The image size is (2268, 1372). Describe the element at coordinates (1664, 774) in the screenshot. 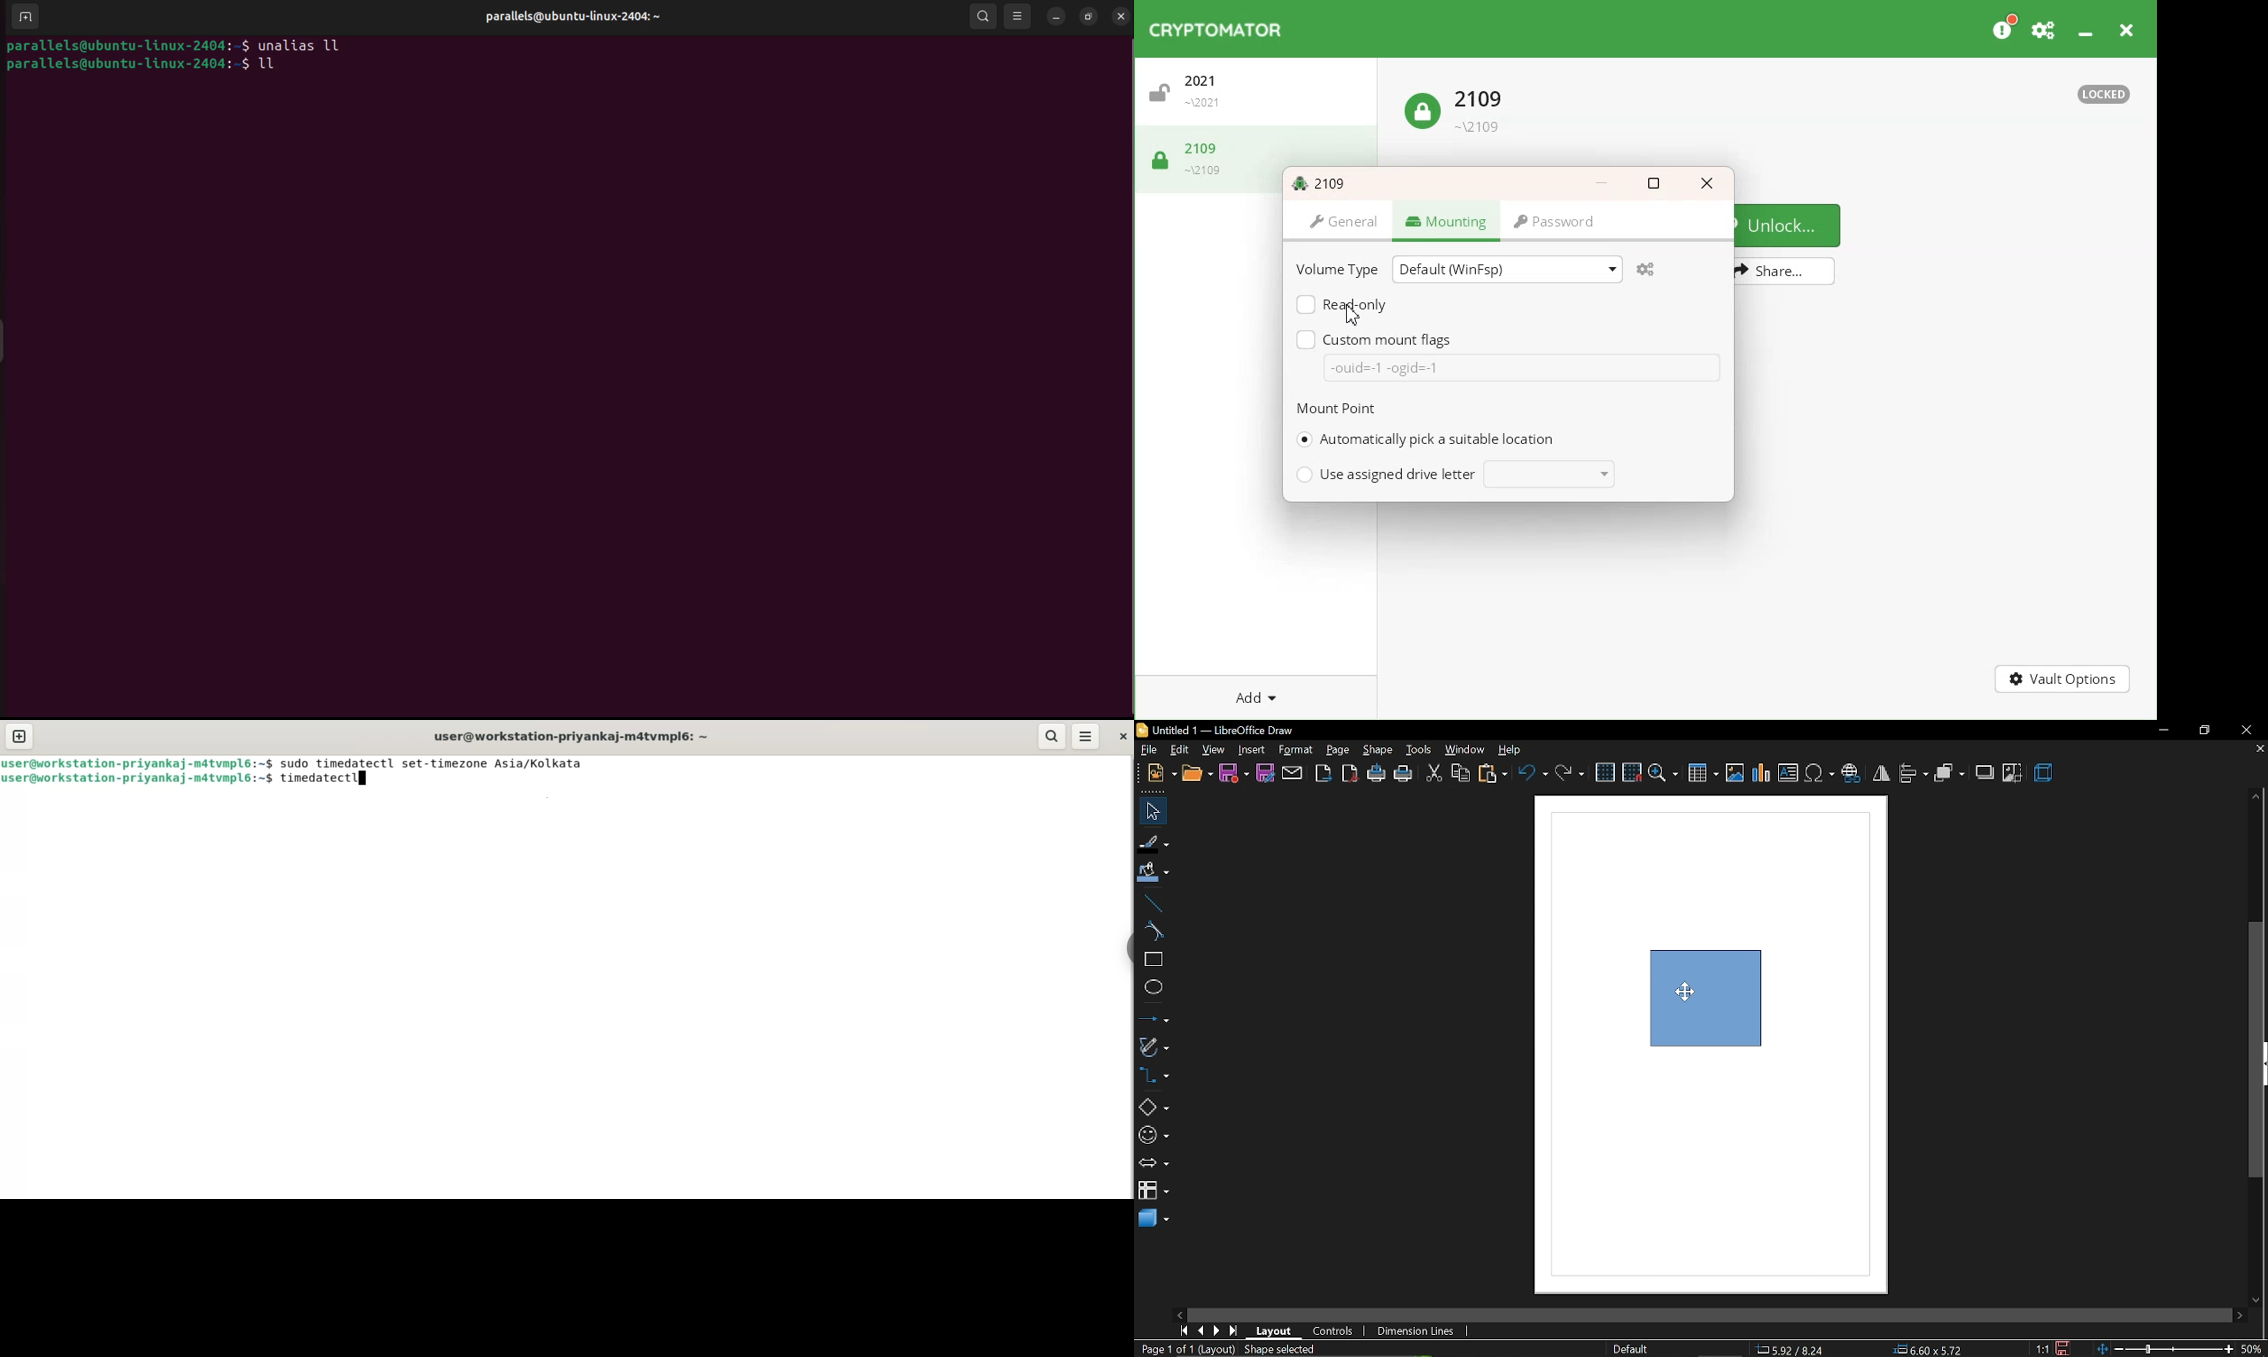

I see `zoom` at that location.